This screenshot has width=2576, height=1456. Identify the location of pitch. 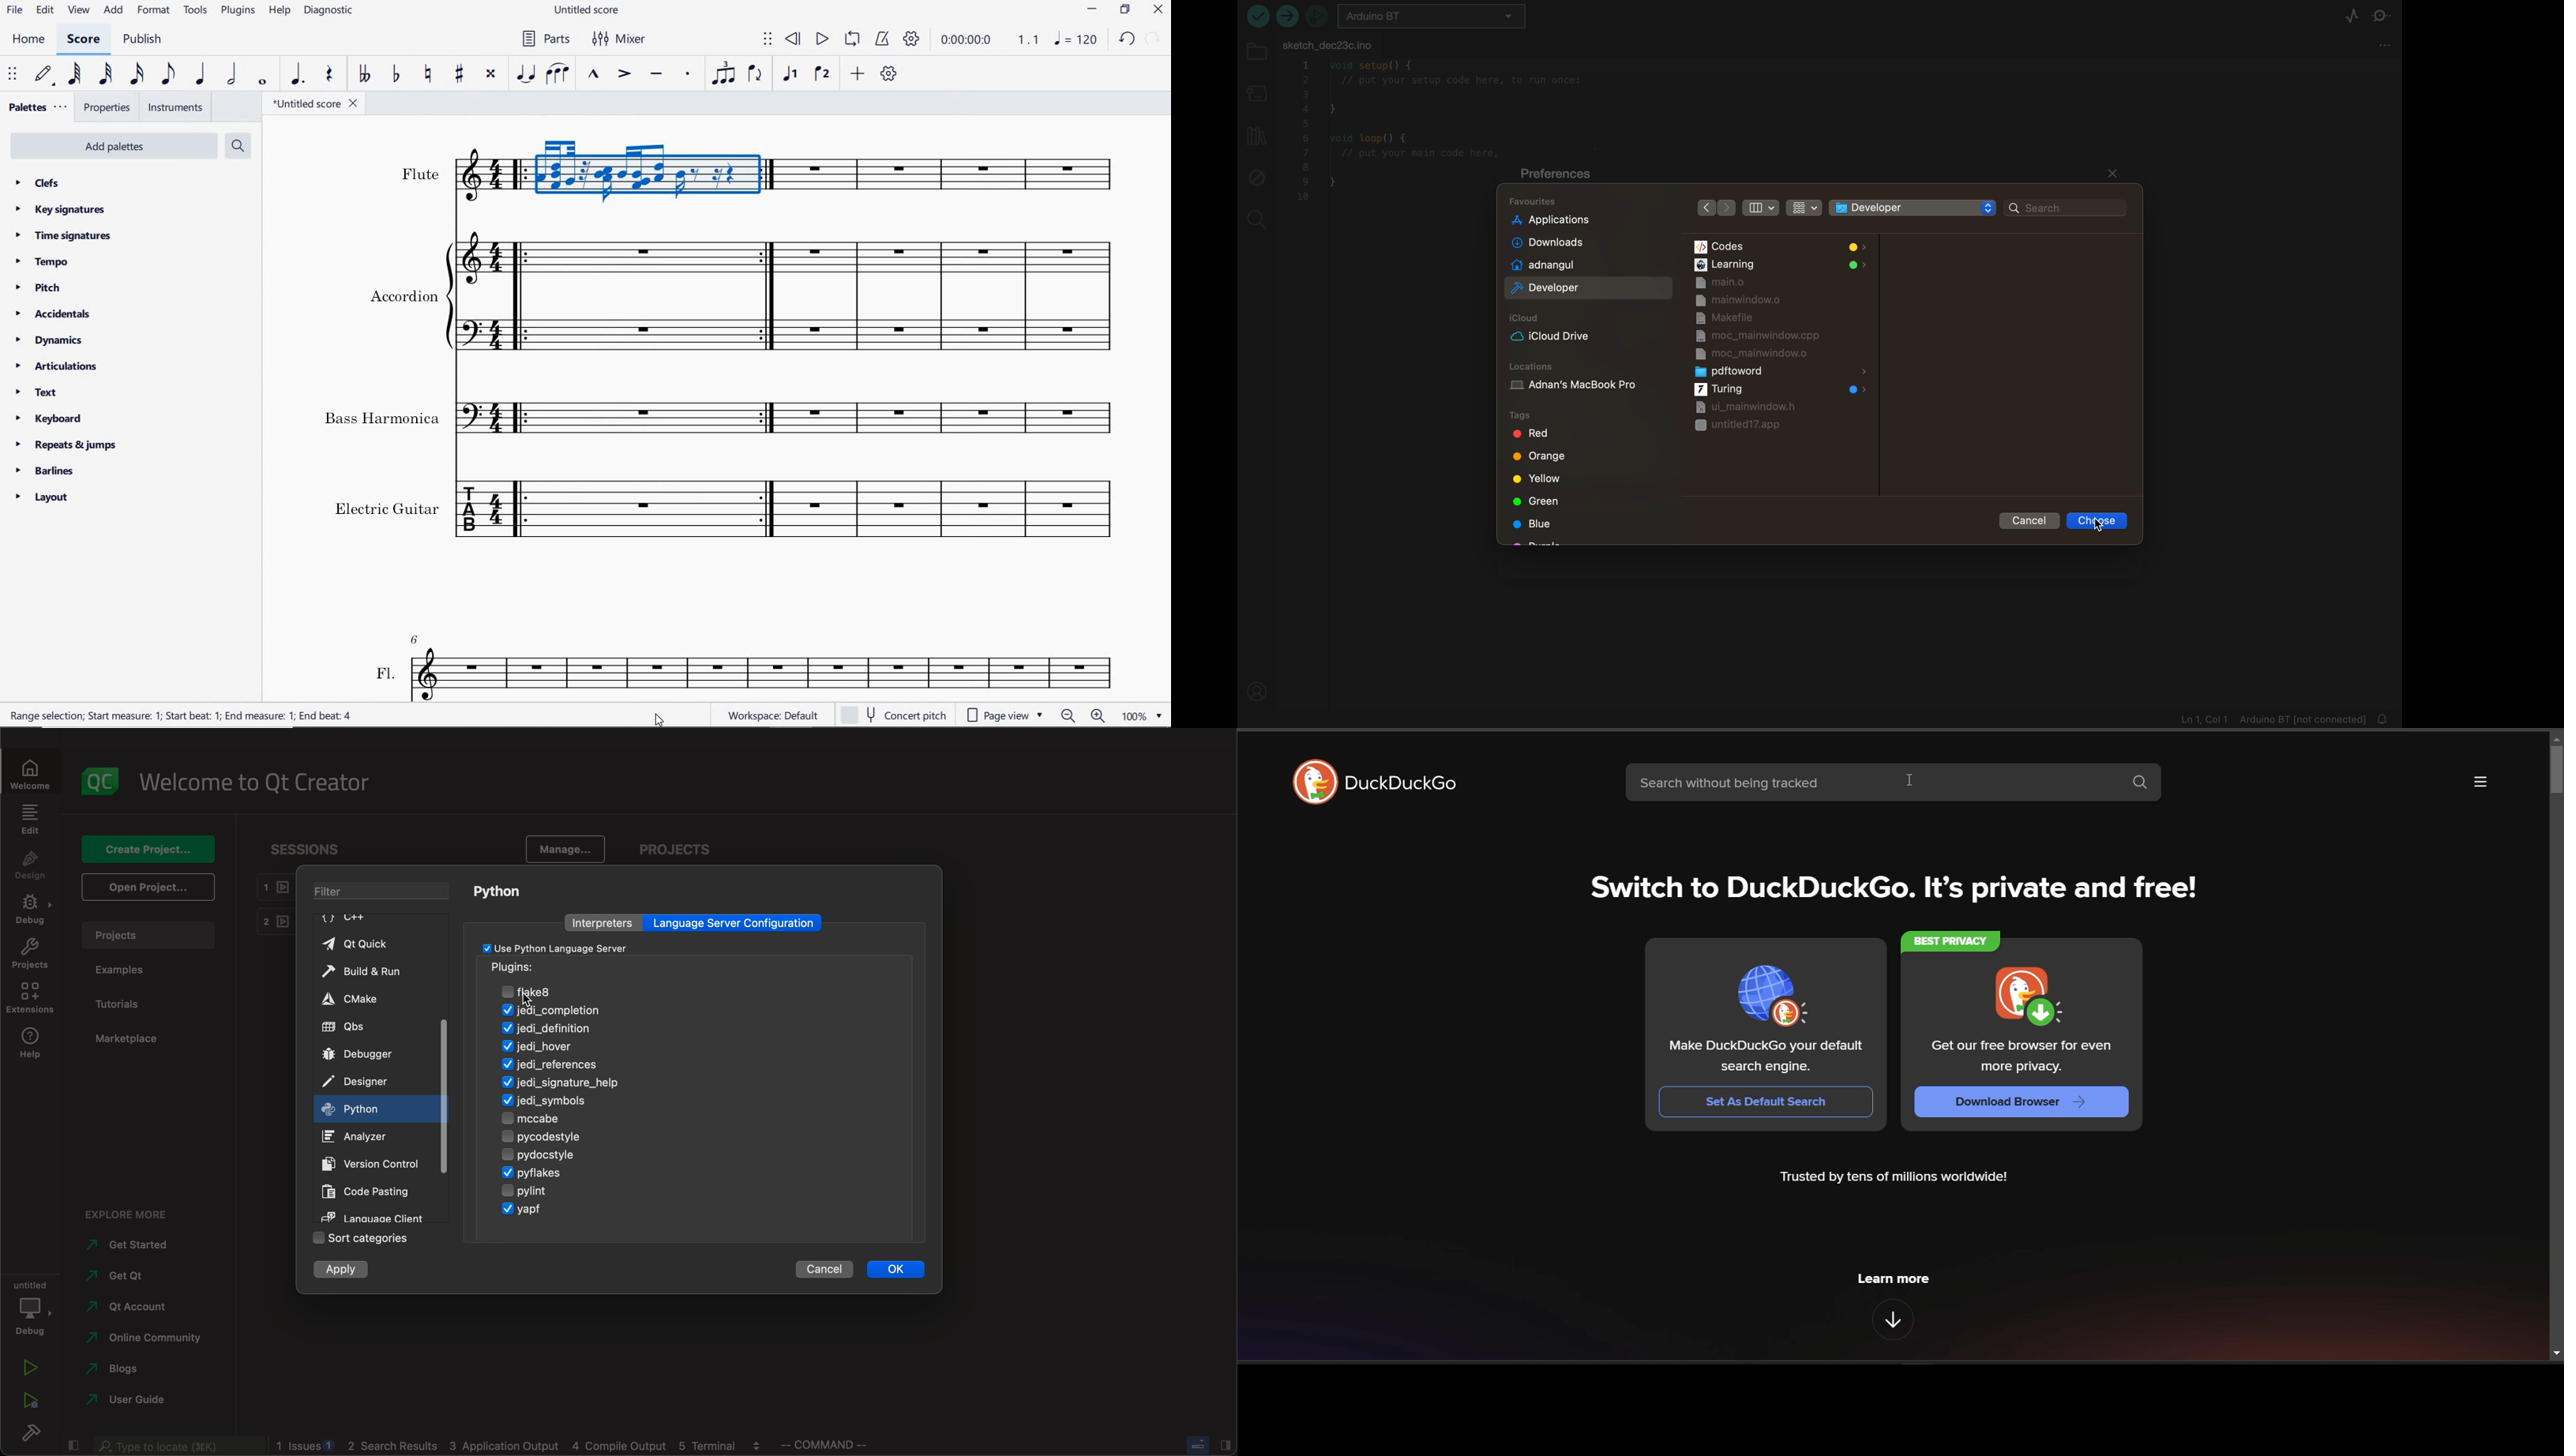
(38, 289).